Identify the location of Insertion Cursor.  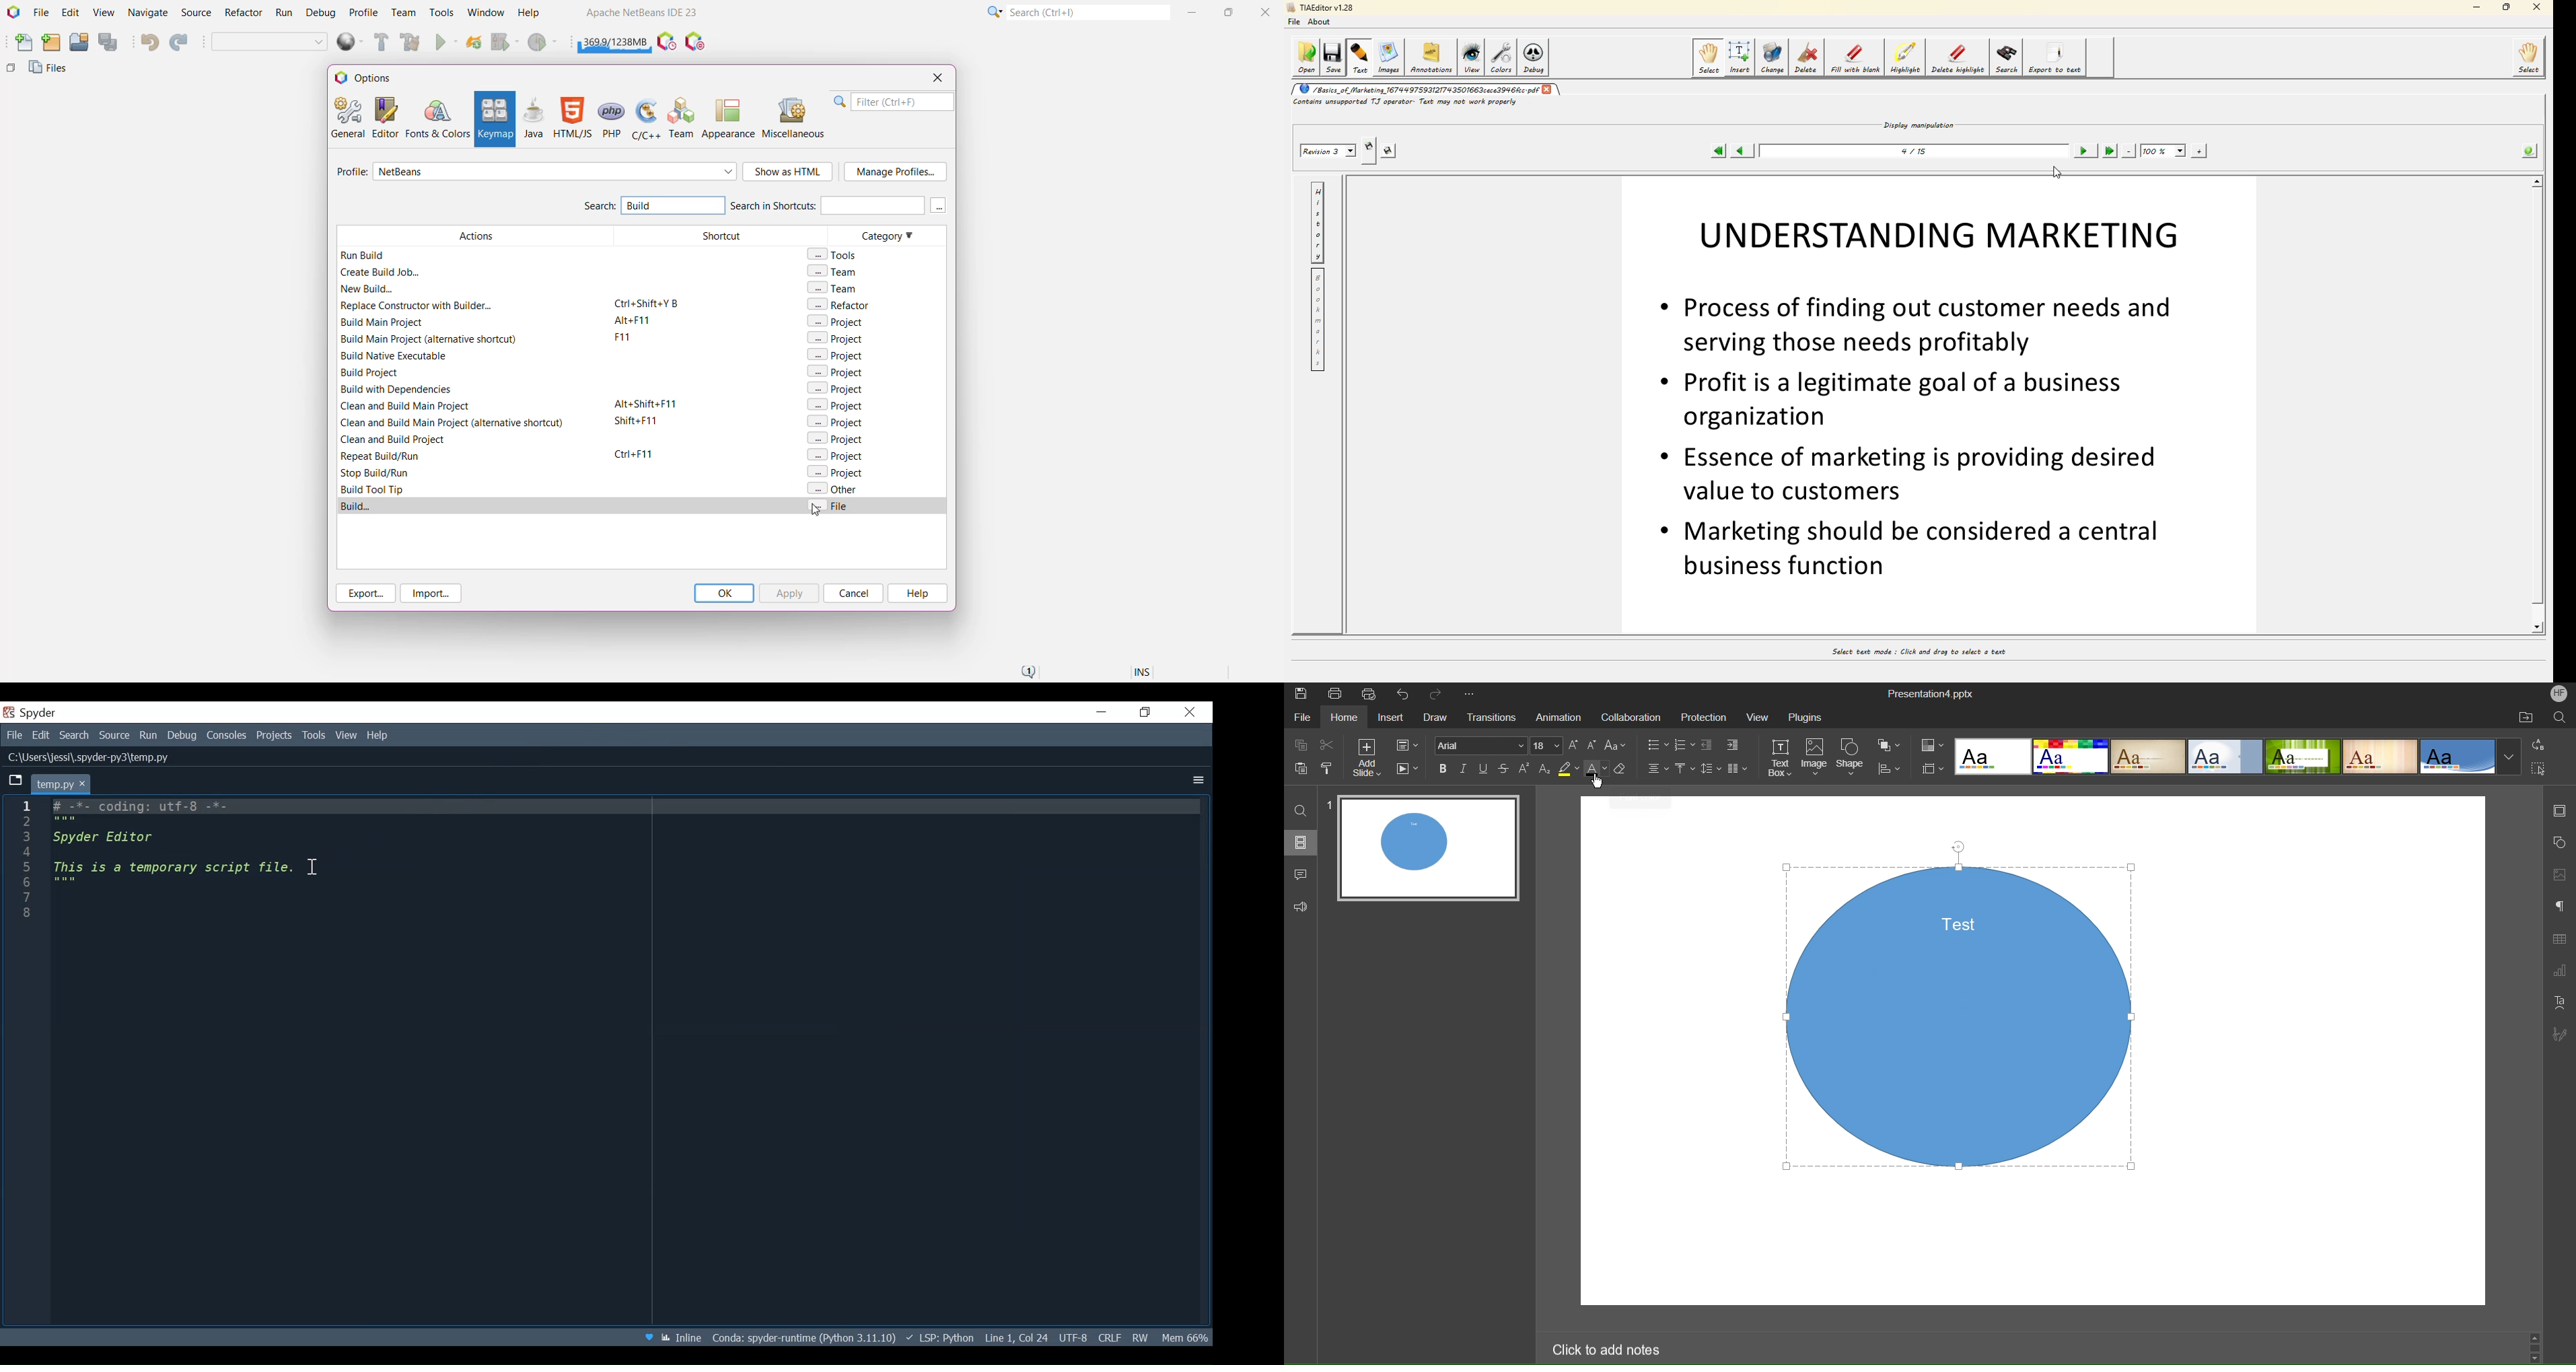
(313, 868).